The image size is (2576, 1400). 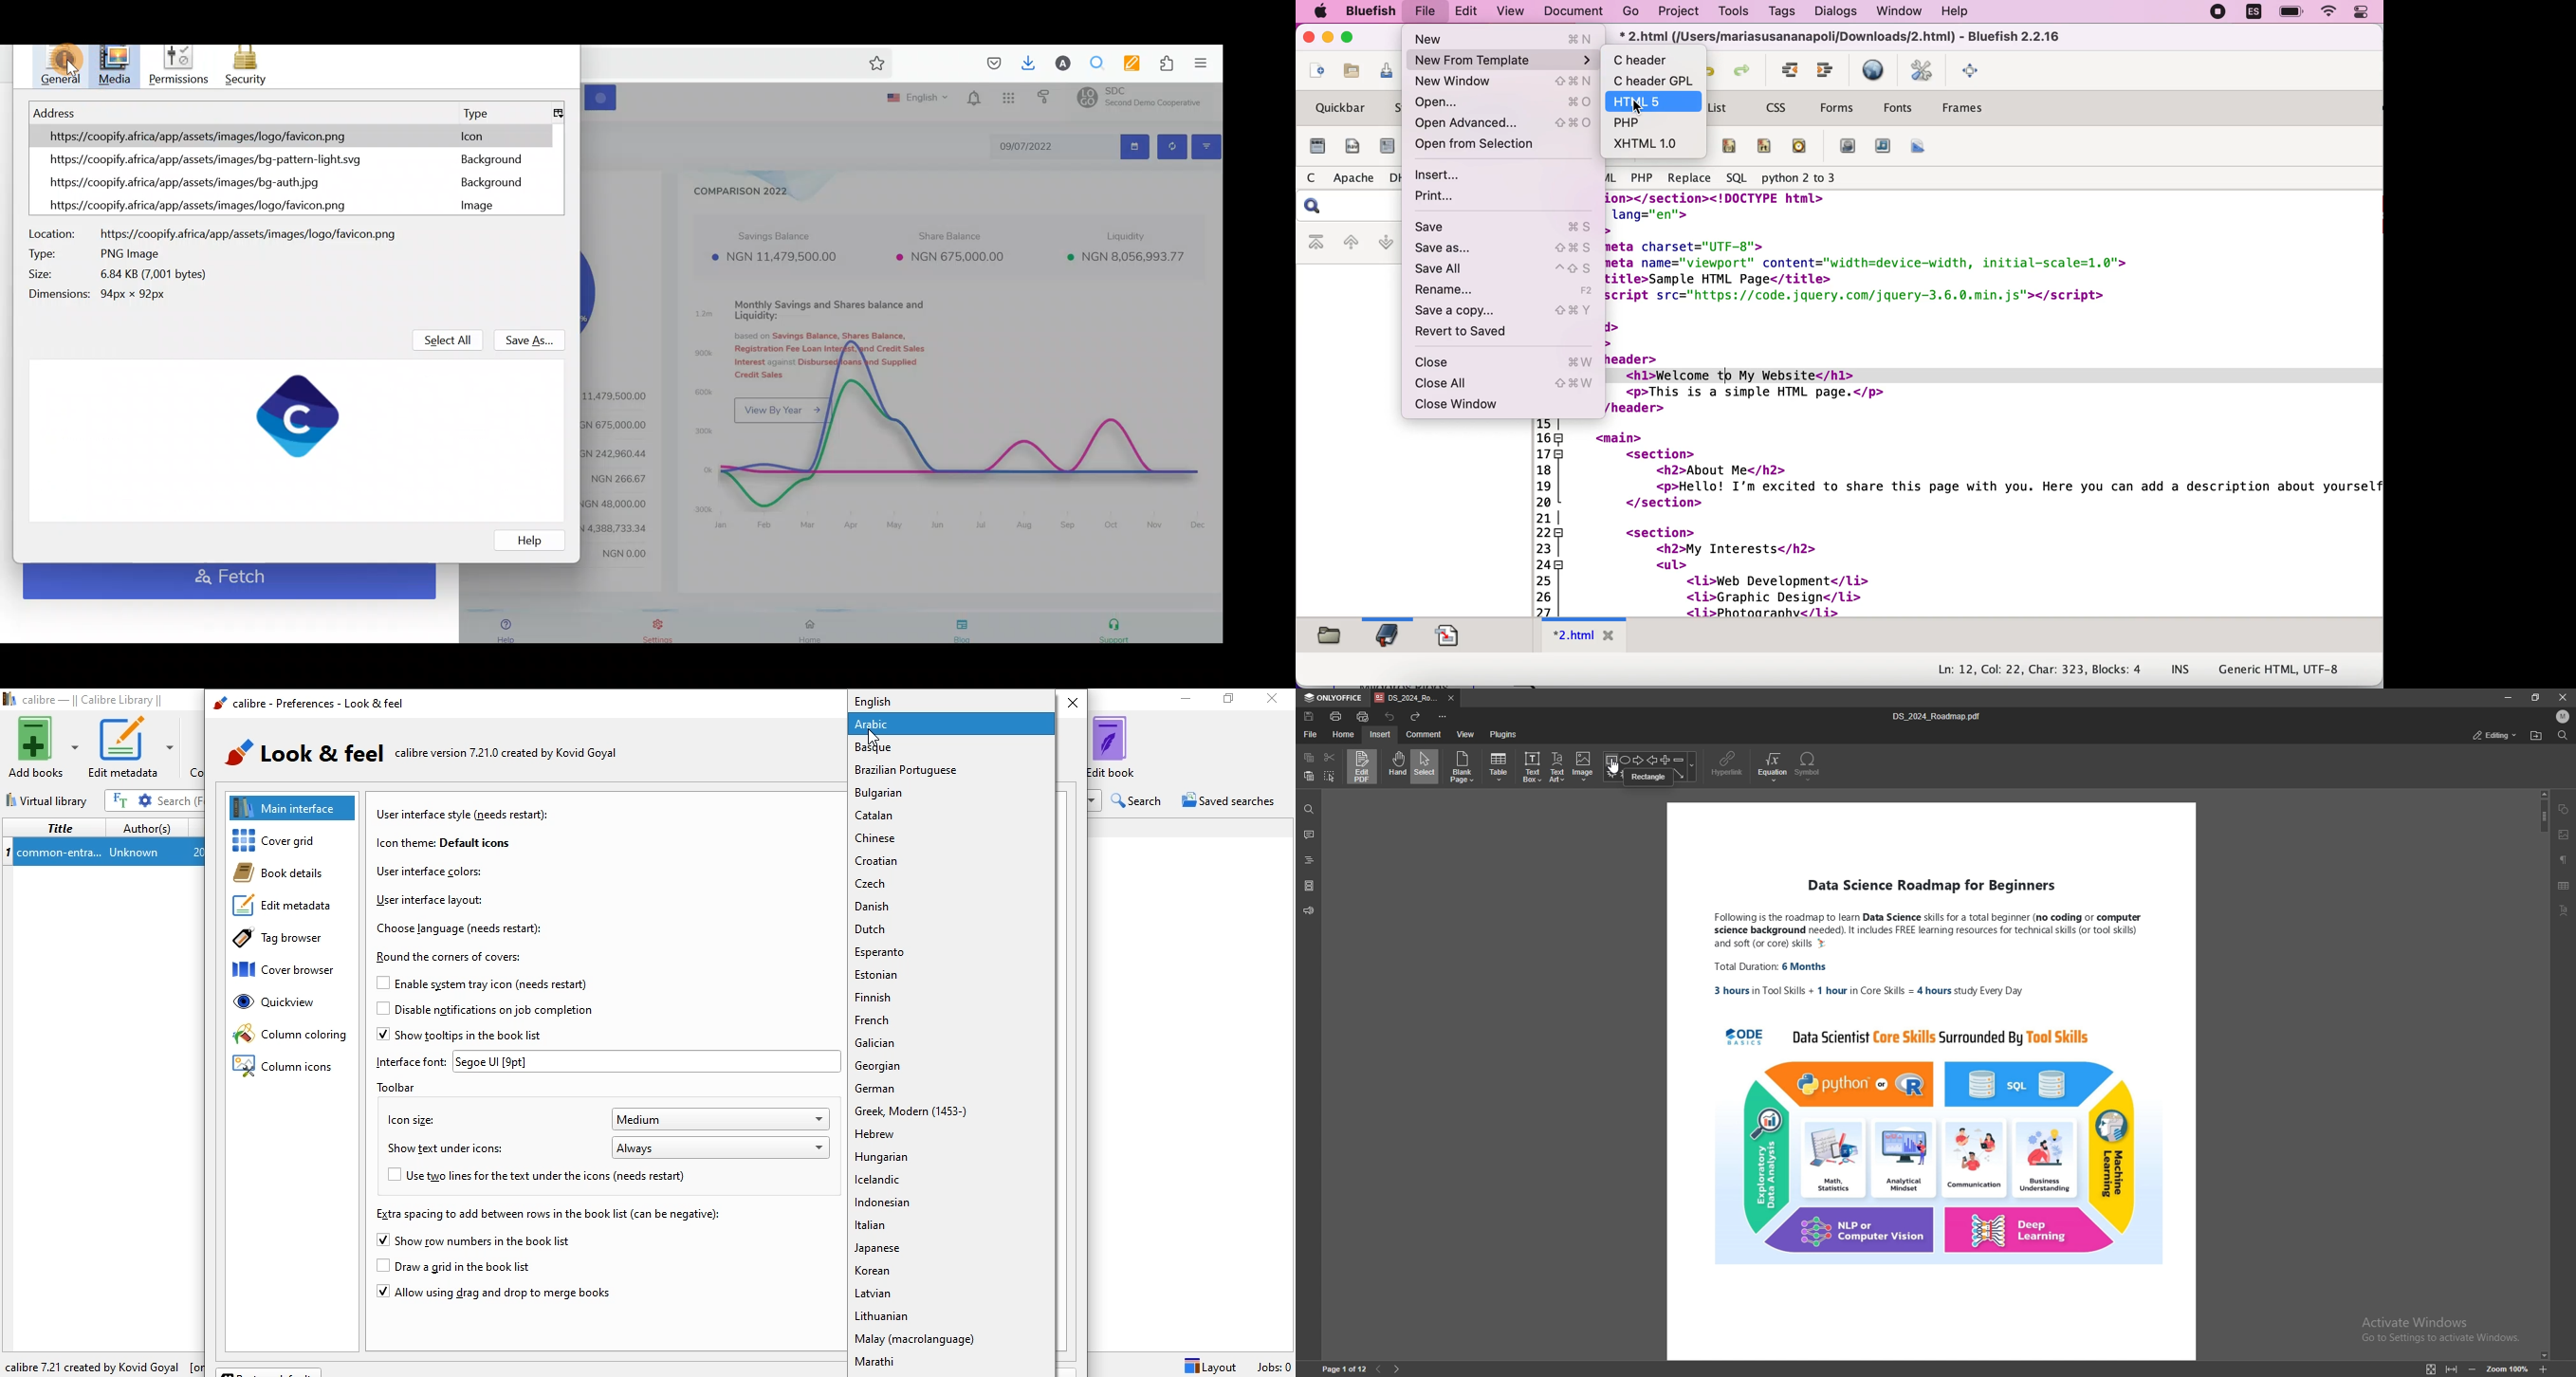 What do you see at coordinates (949, 770) in the screenshot?
I see `brazilian portuguese` at bounding box center [949, 770].